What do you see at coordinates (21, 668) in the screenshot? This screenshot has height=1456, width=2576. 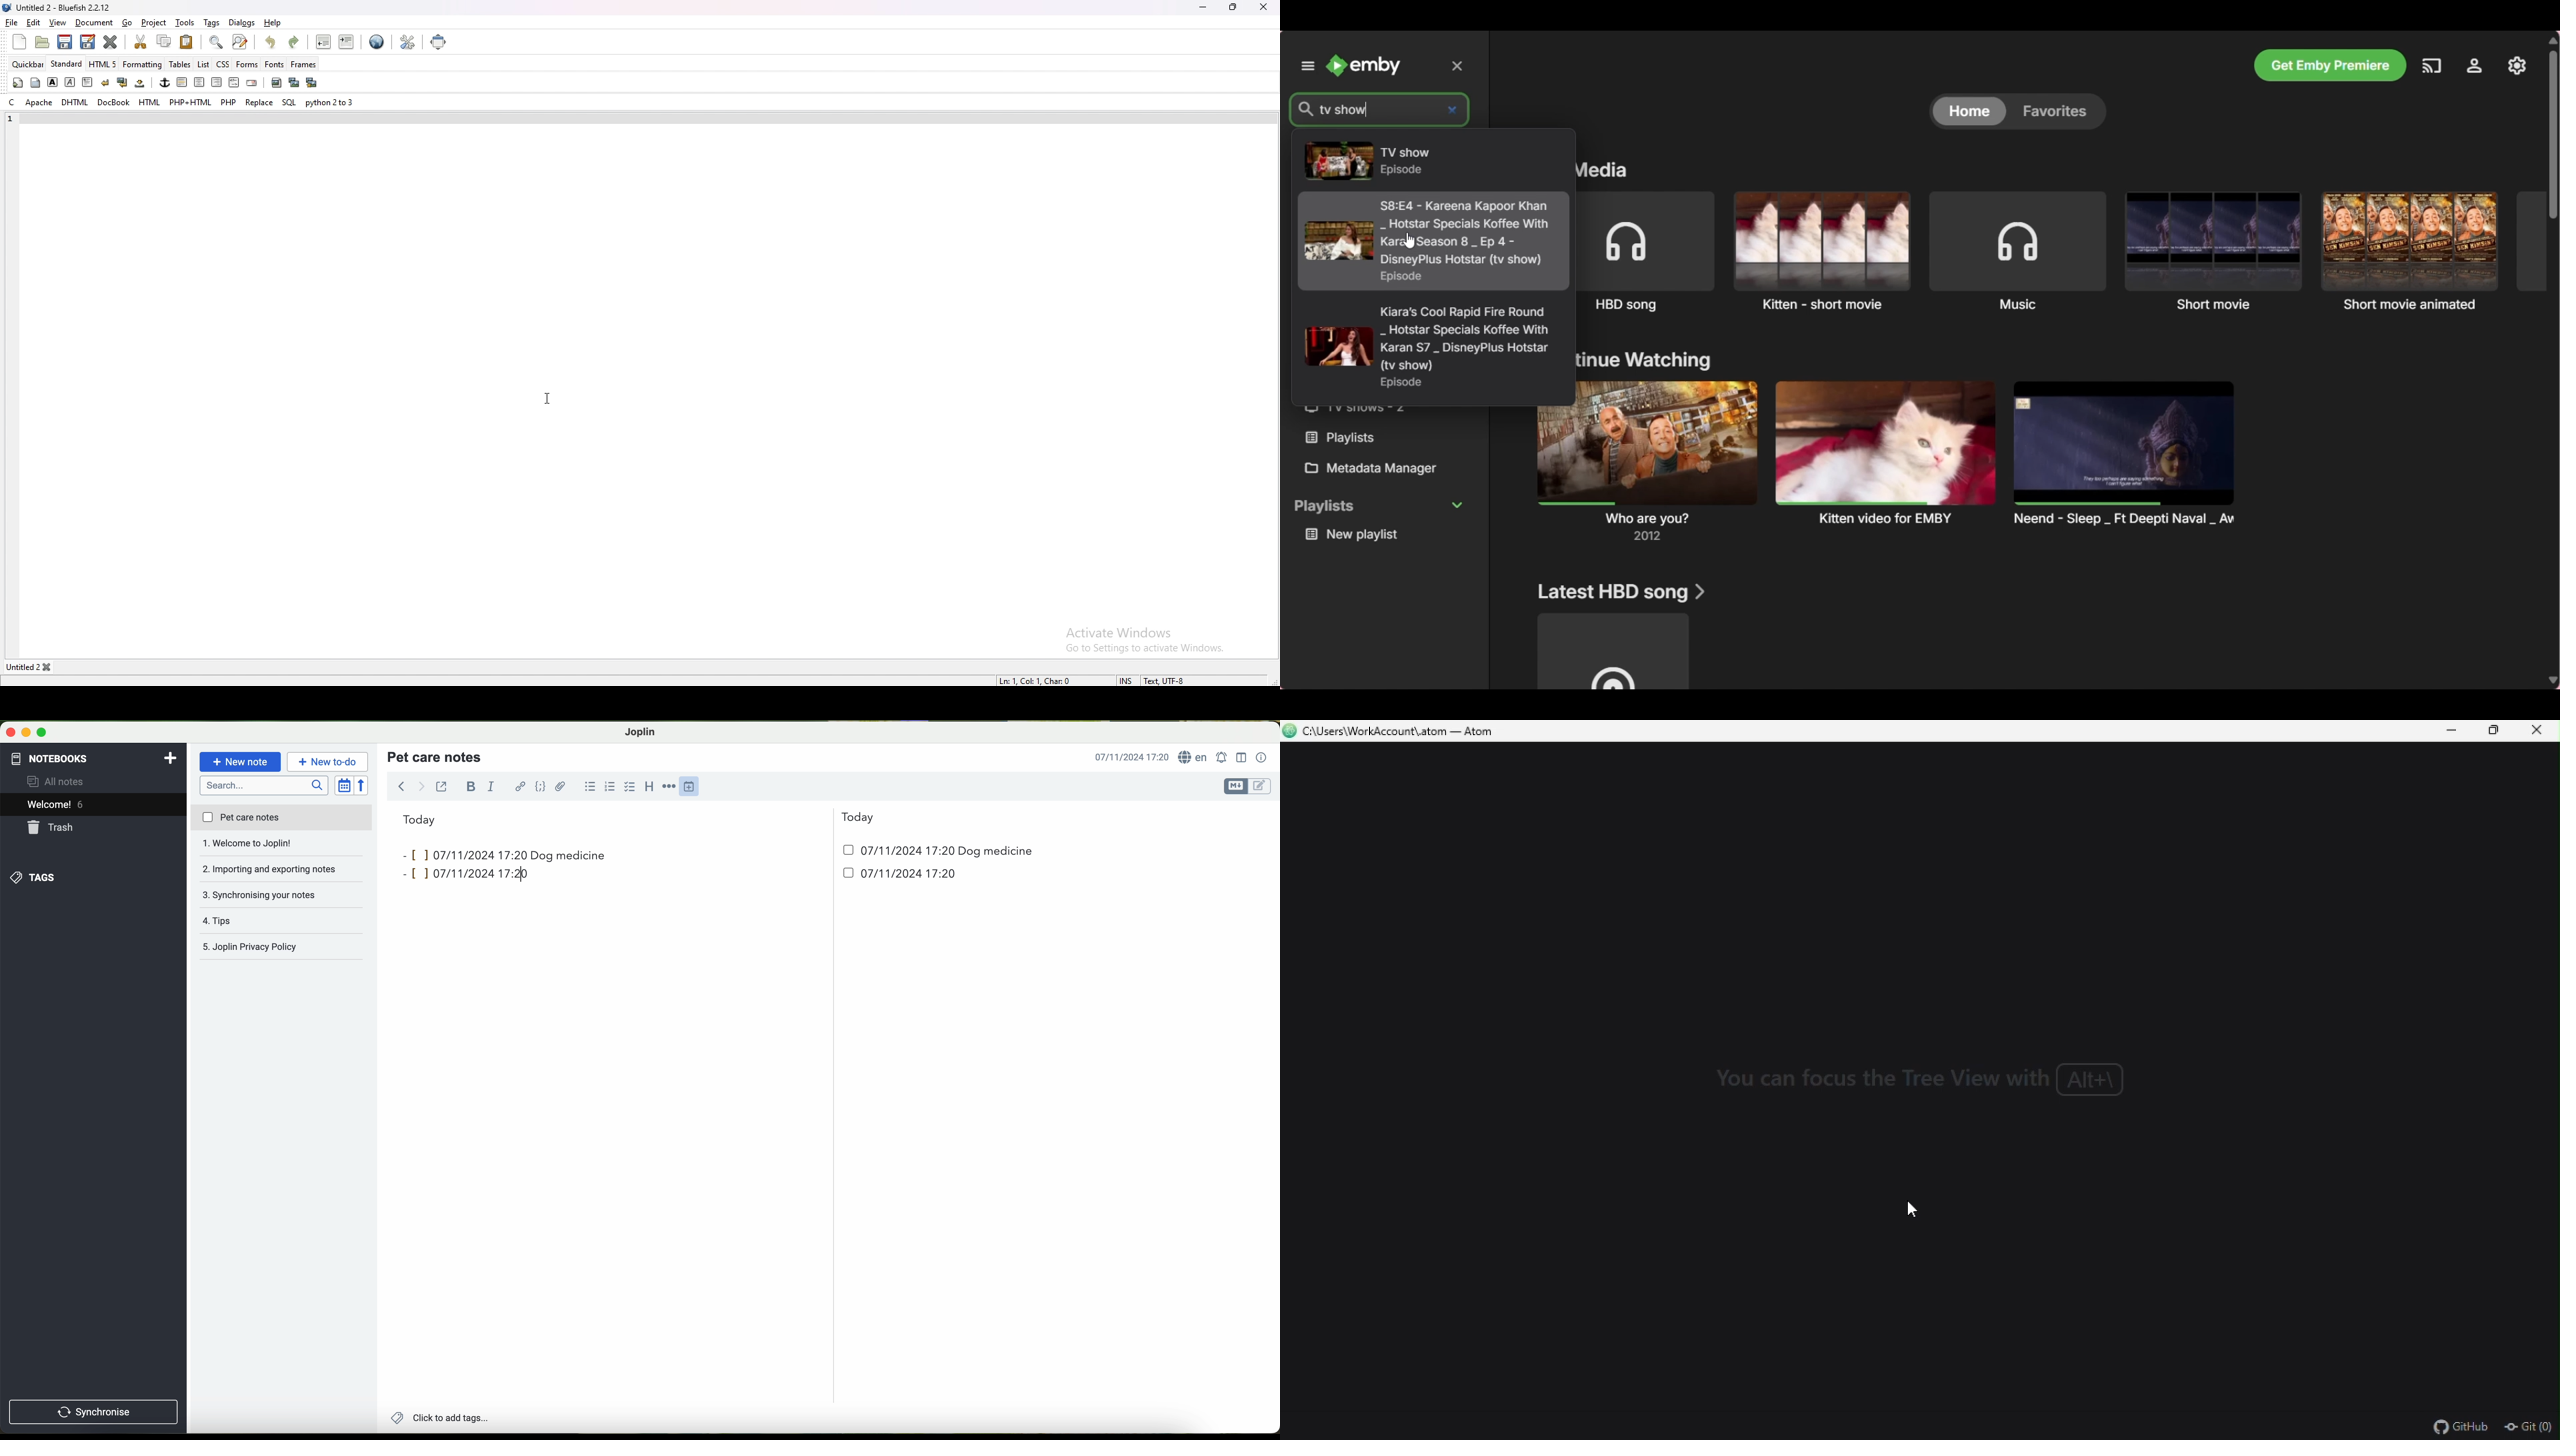 I see `tab` at bounding box center [21, 668].